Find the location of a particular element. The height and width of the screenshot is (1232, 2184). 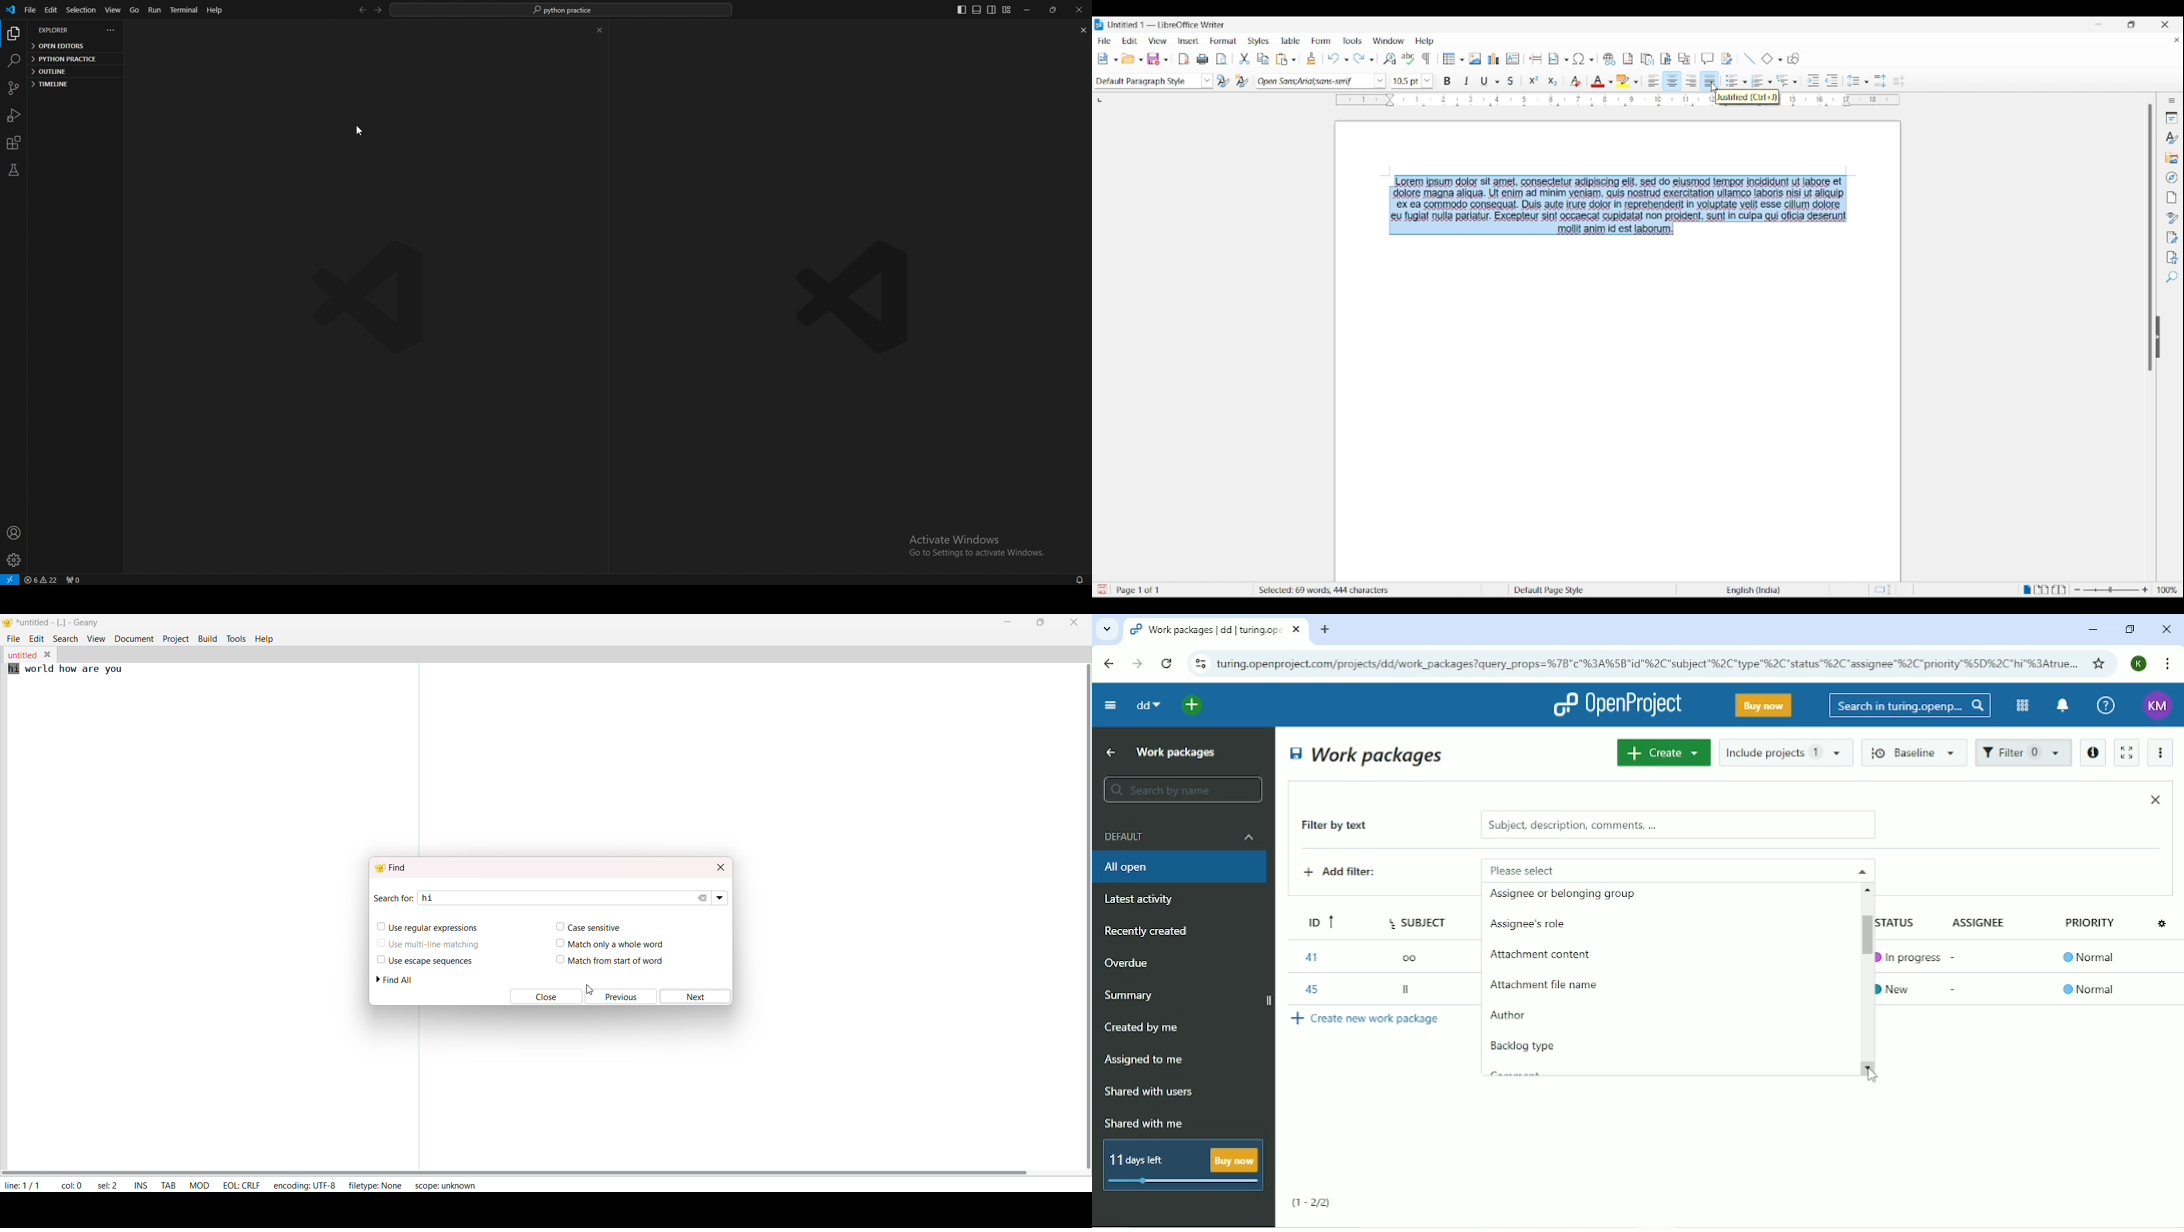

Tools is located at coordinates (1352, 41).